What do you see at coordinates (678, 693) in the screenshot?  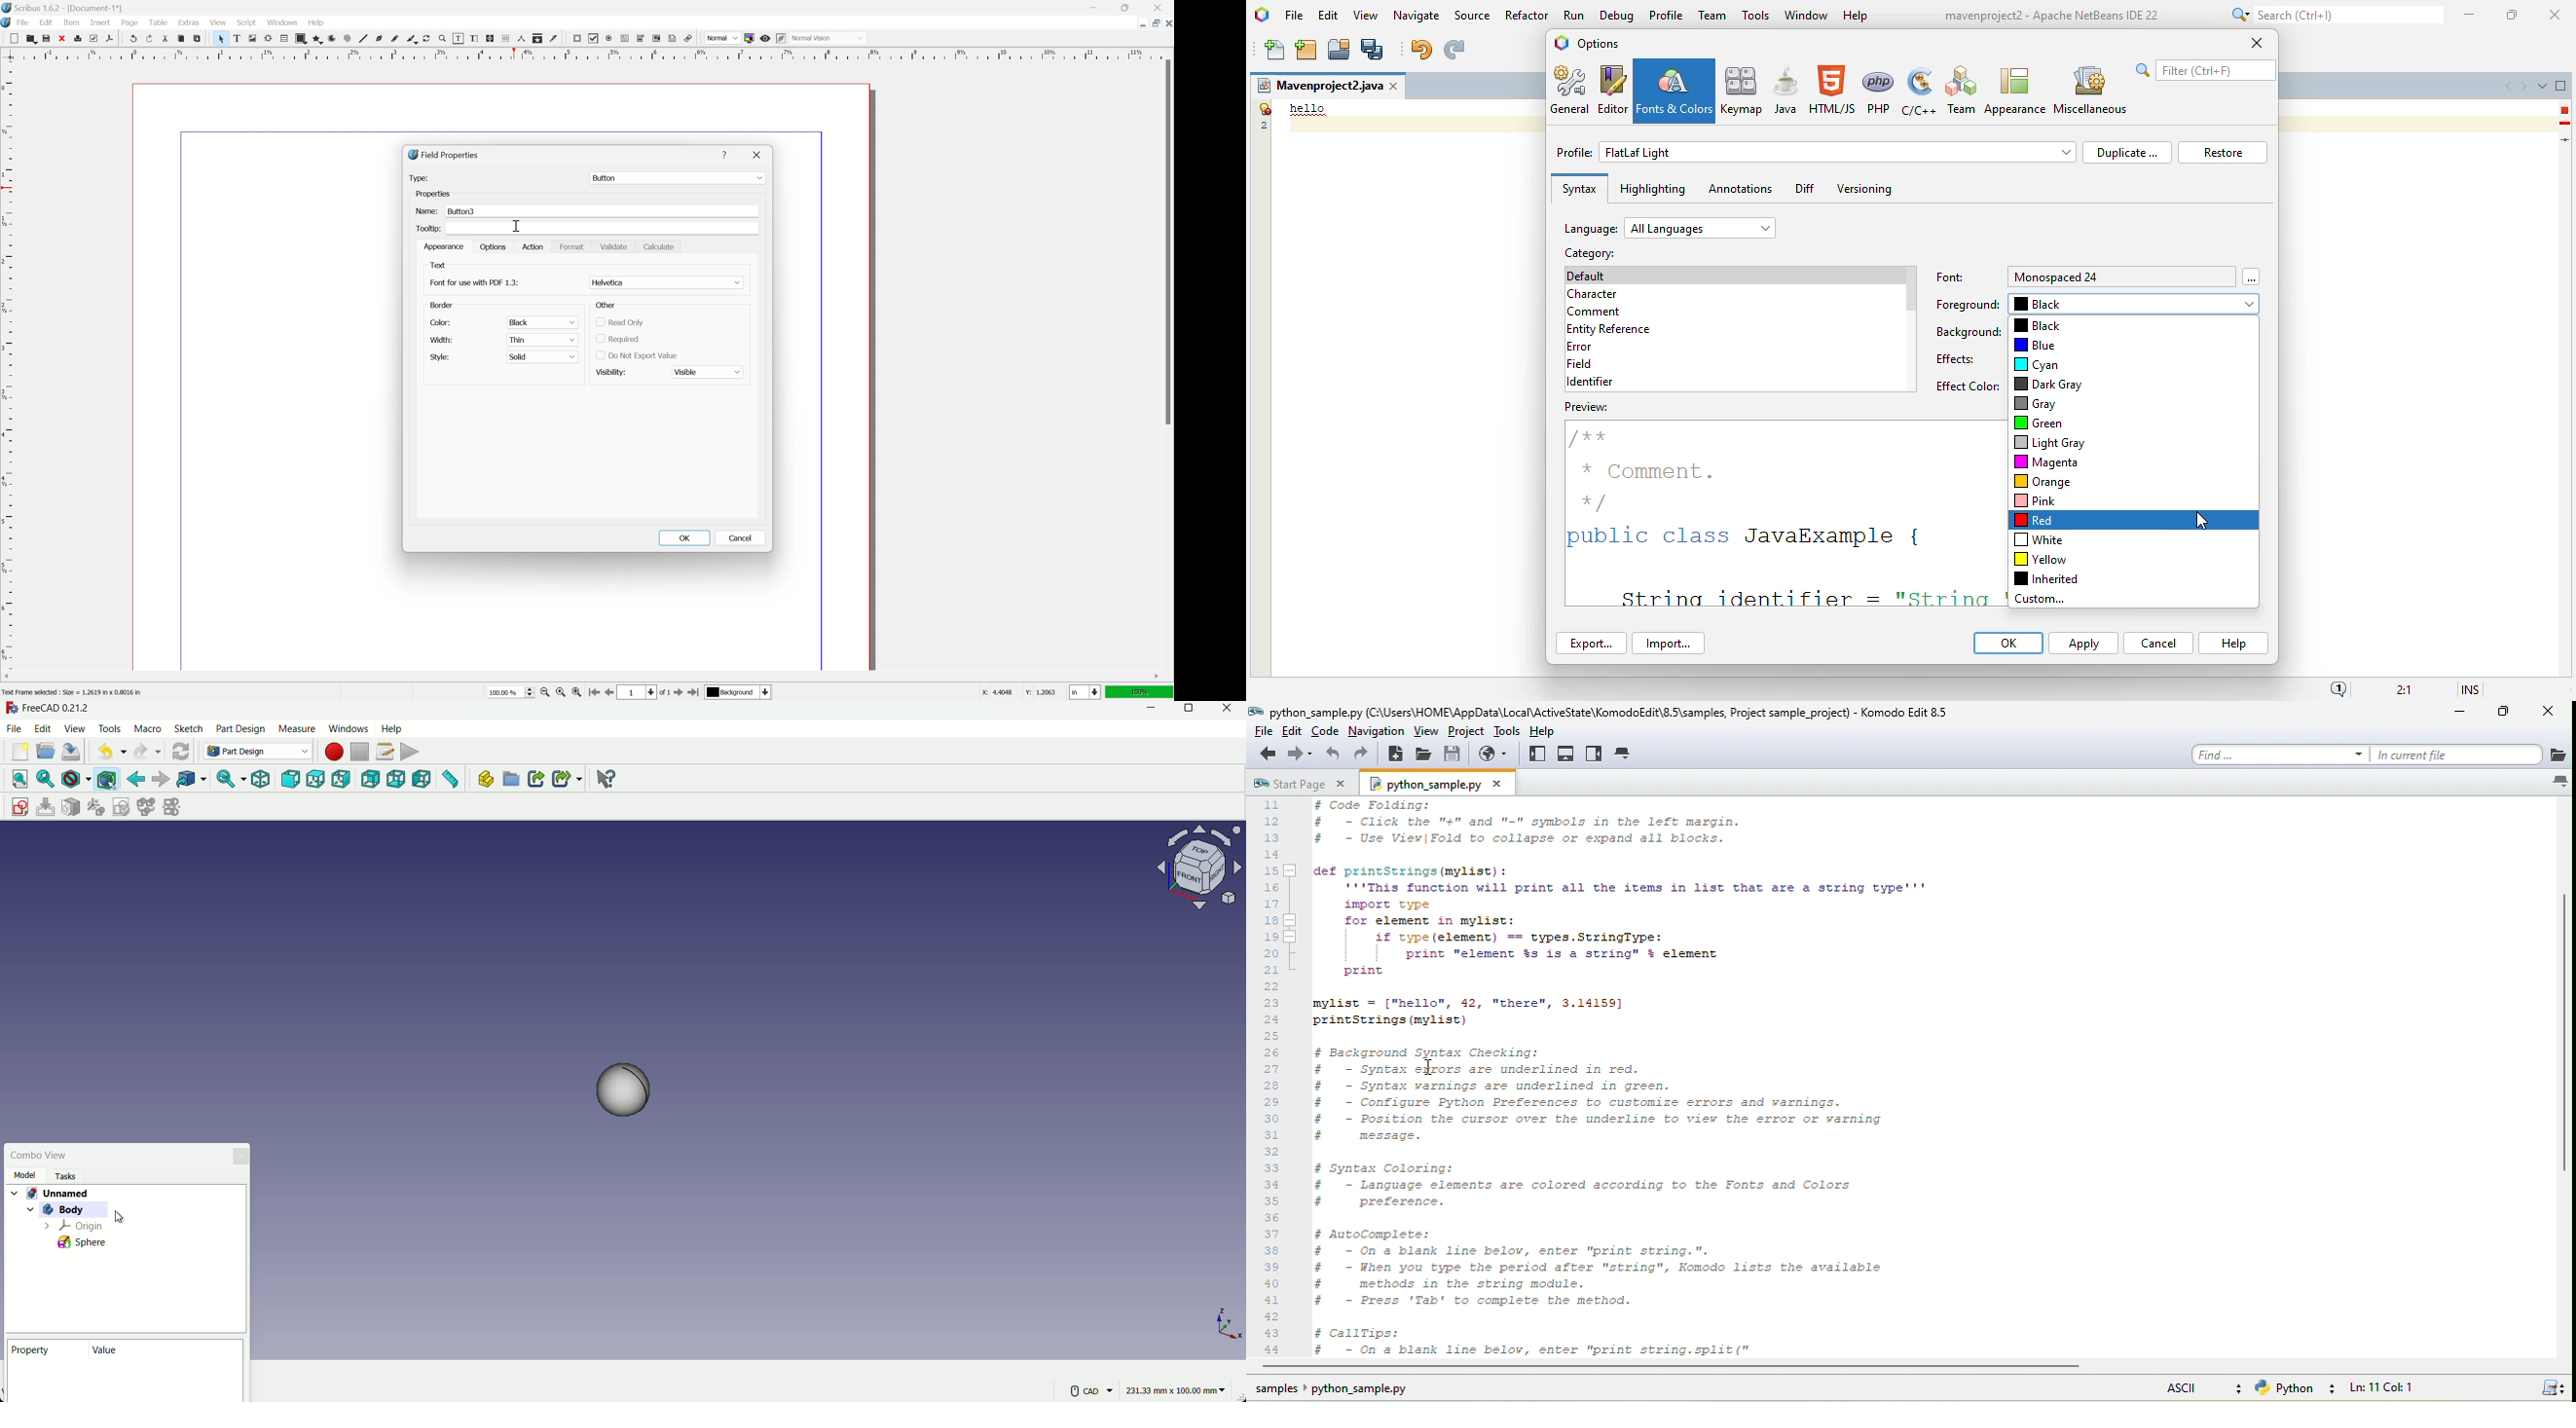 I see `go to next page` at bounding box center [678, 693].